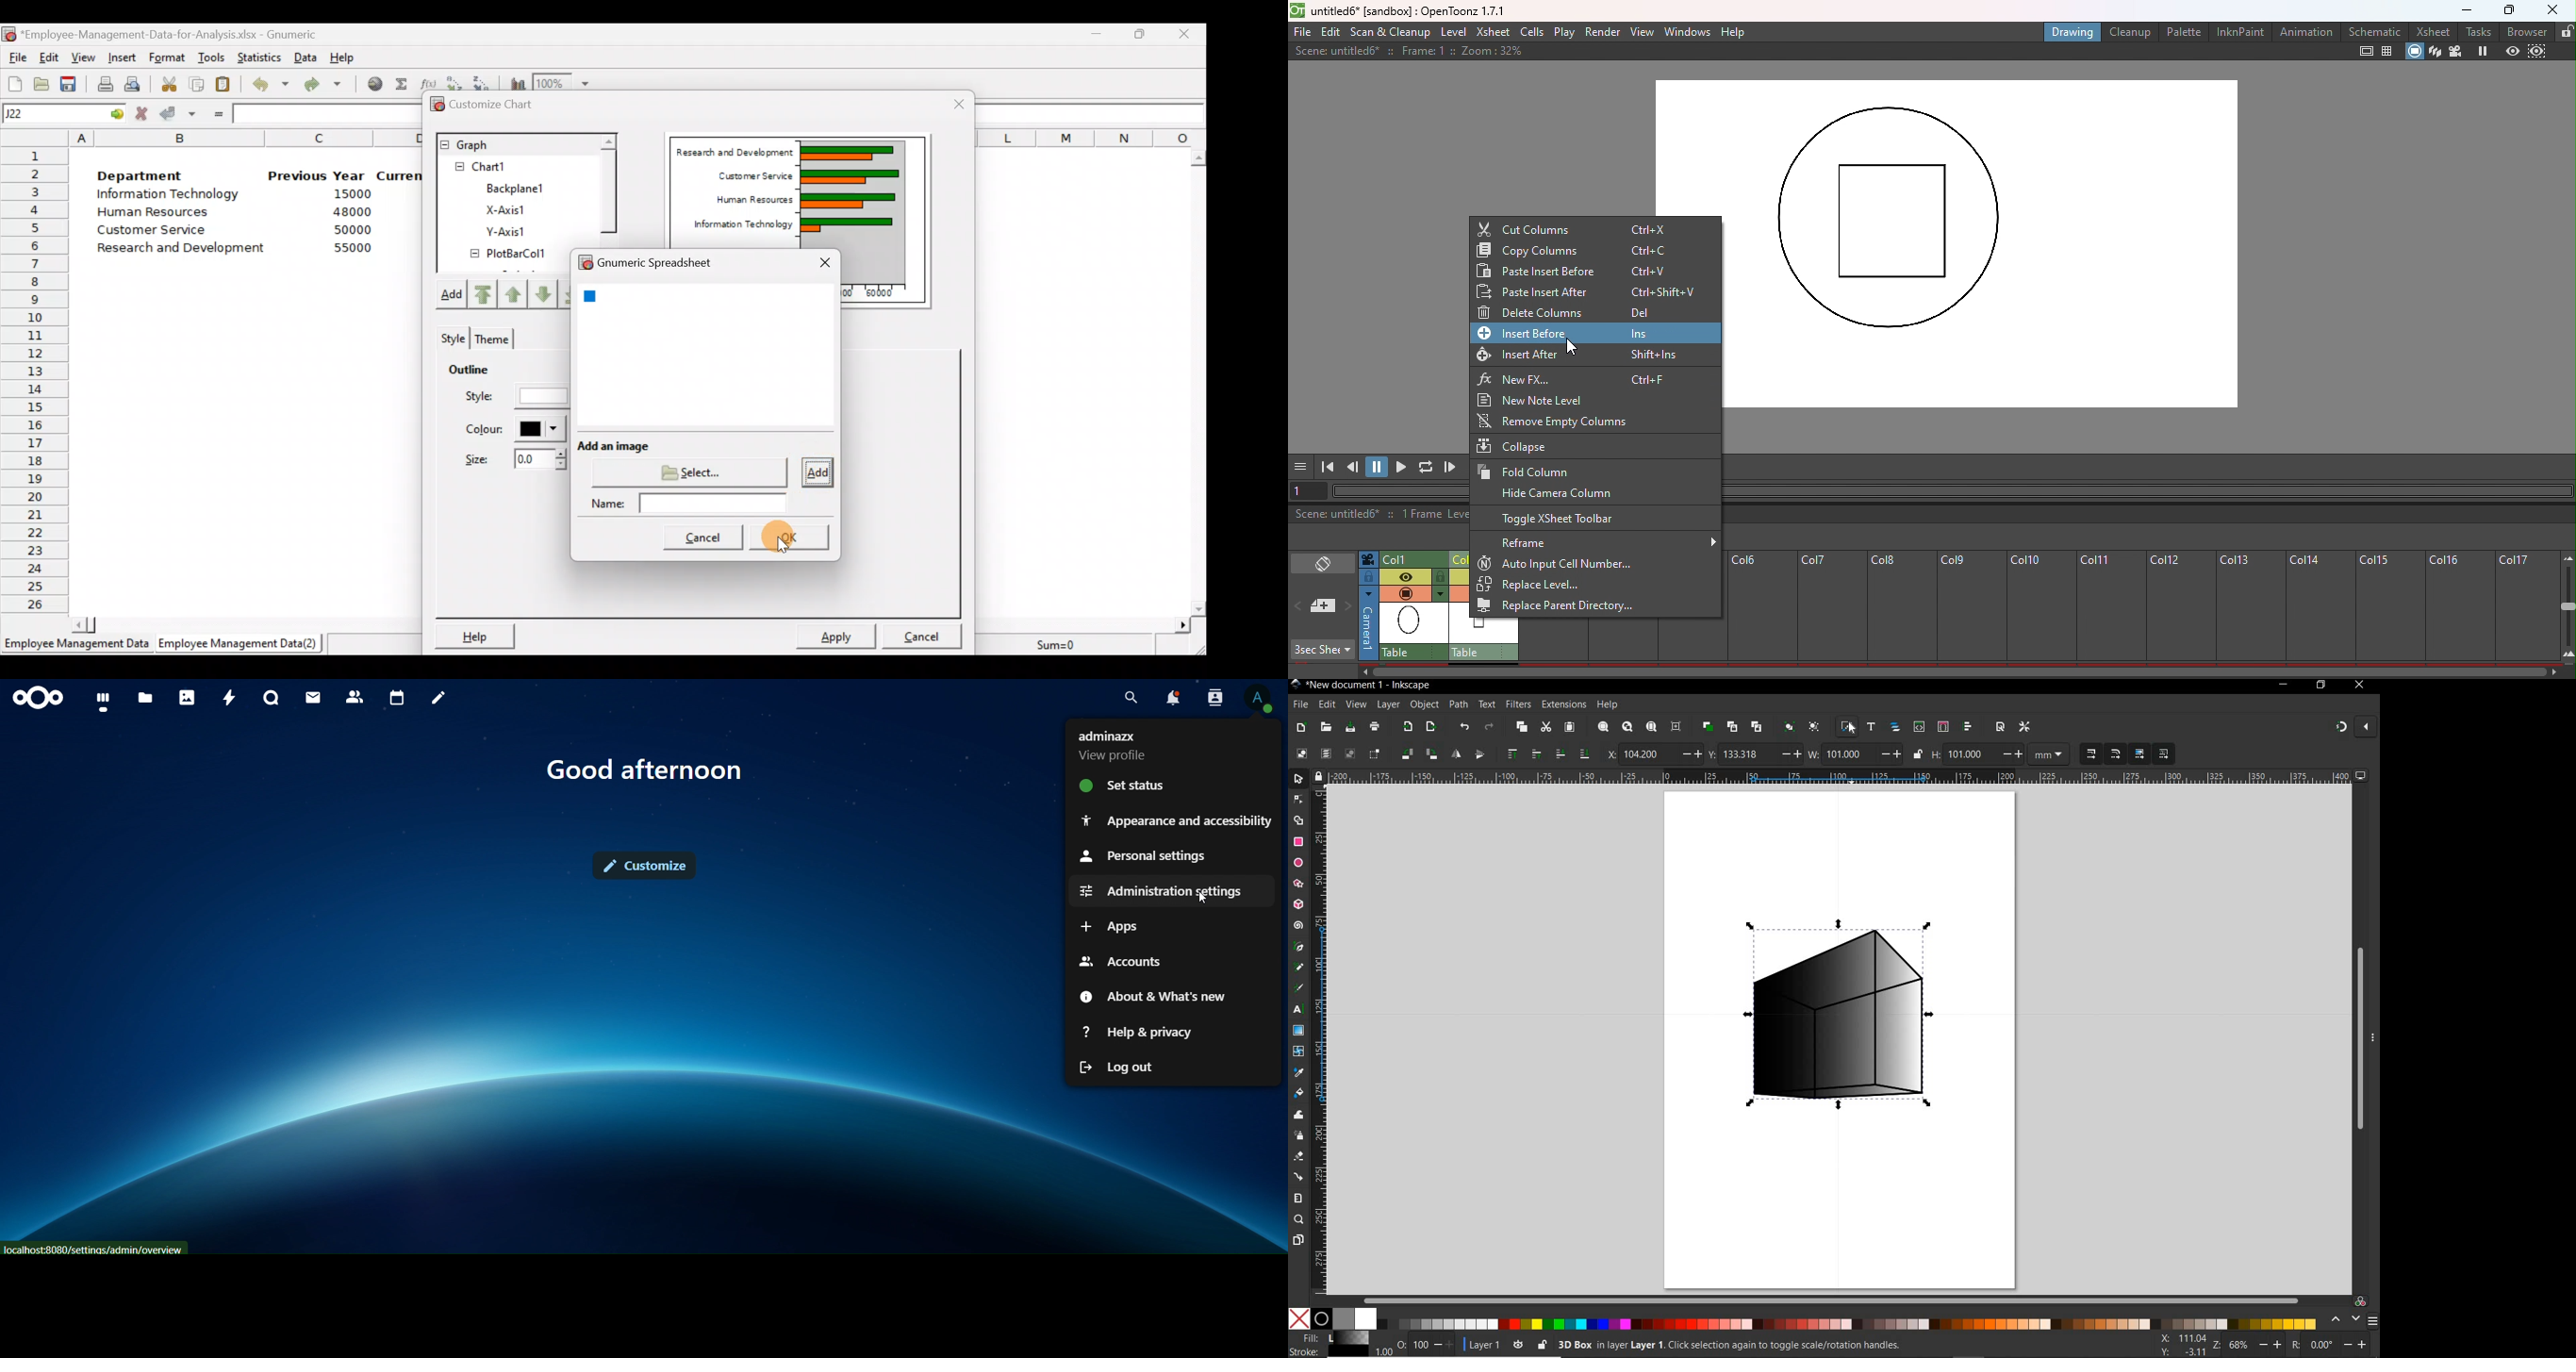  Describe the element at coordinates (1299, 1094) in the screenshot. I see `PAINT BUCKET TOOL` at that location.